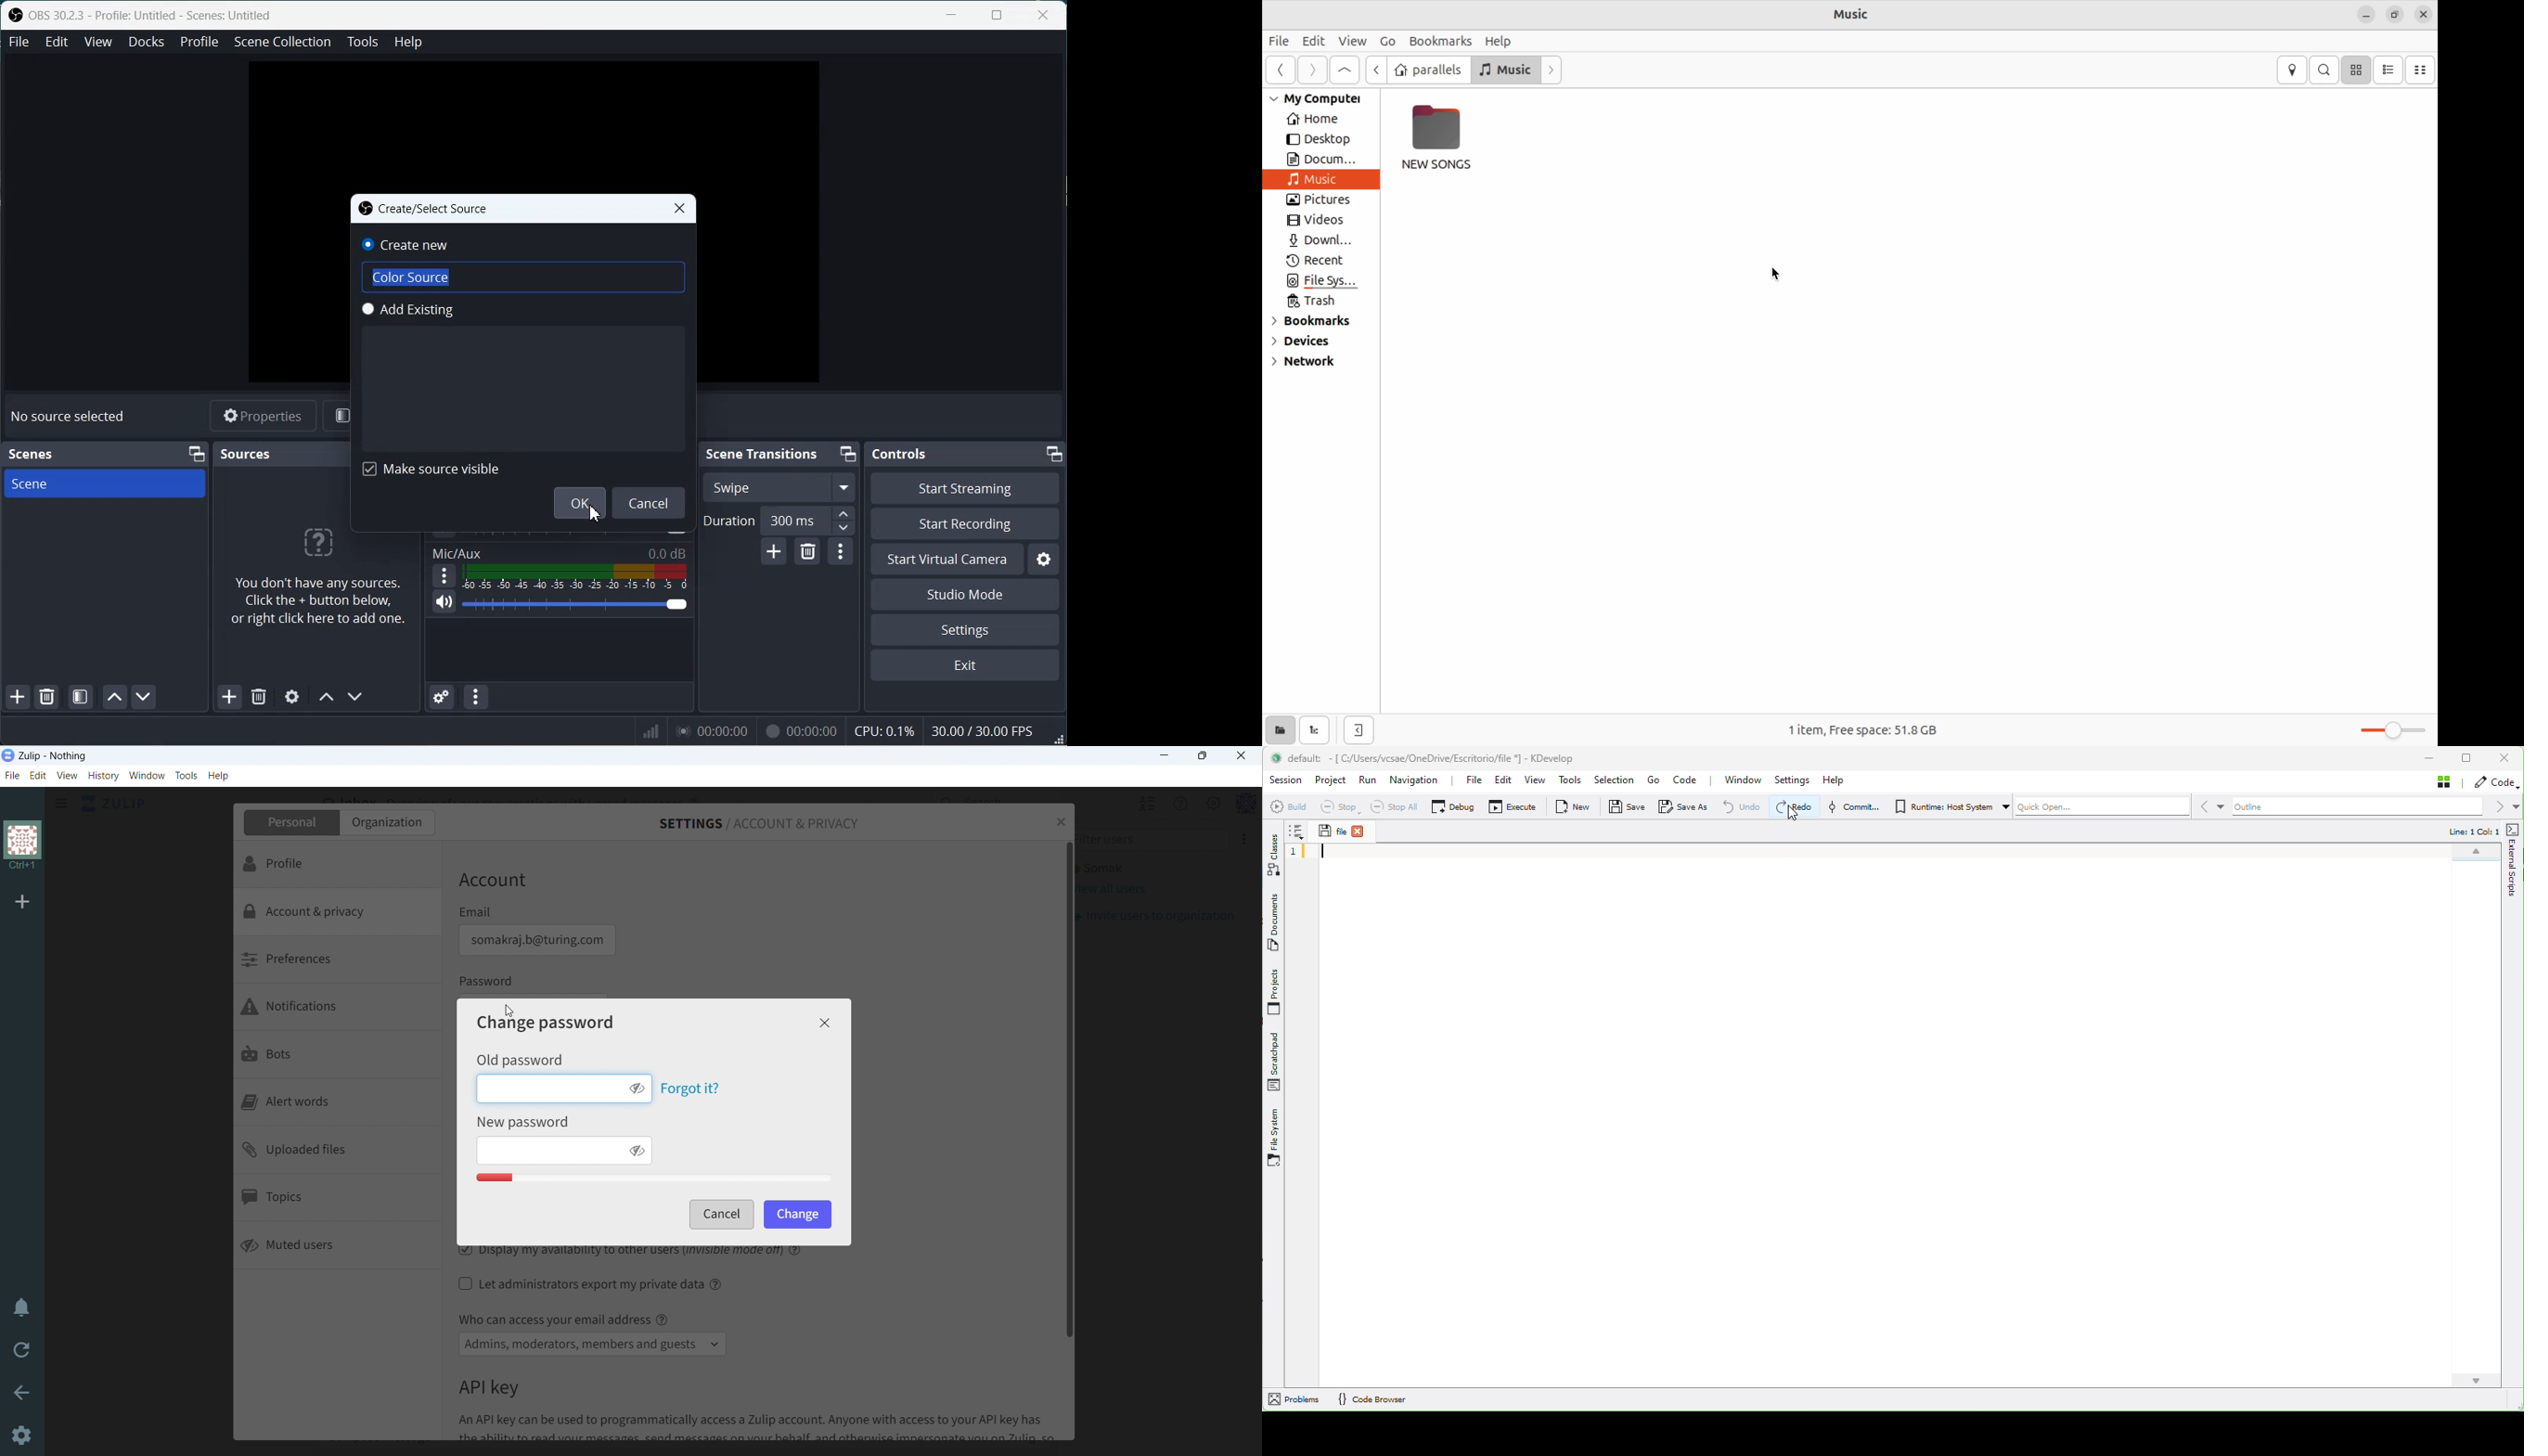 The image size is (2548, 1456). Describe the element at coordinates (596, 517) in the screenshot. I see `Cursor` at that location.